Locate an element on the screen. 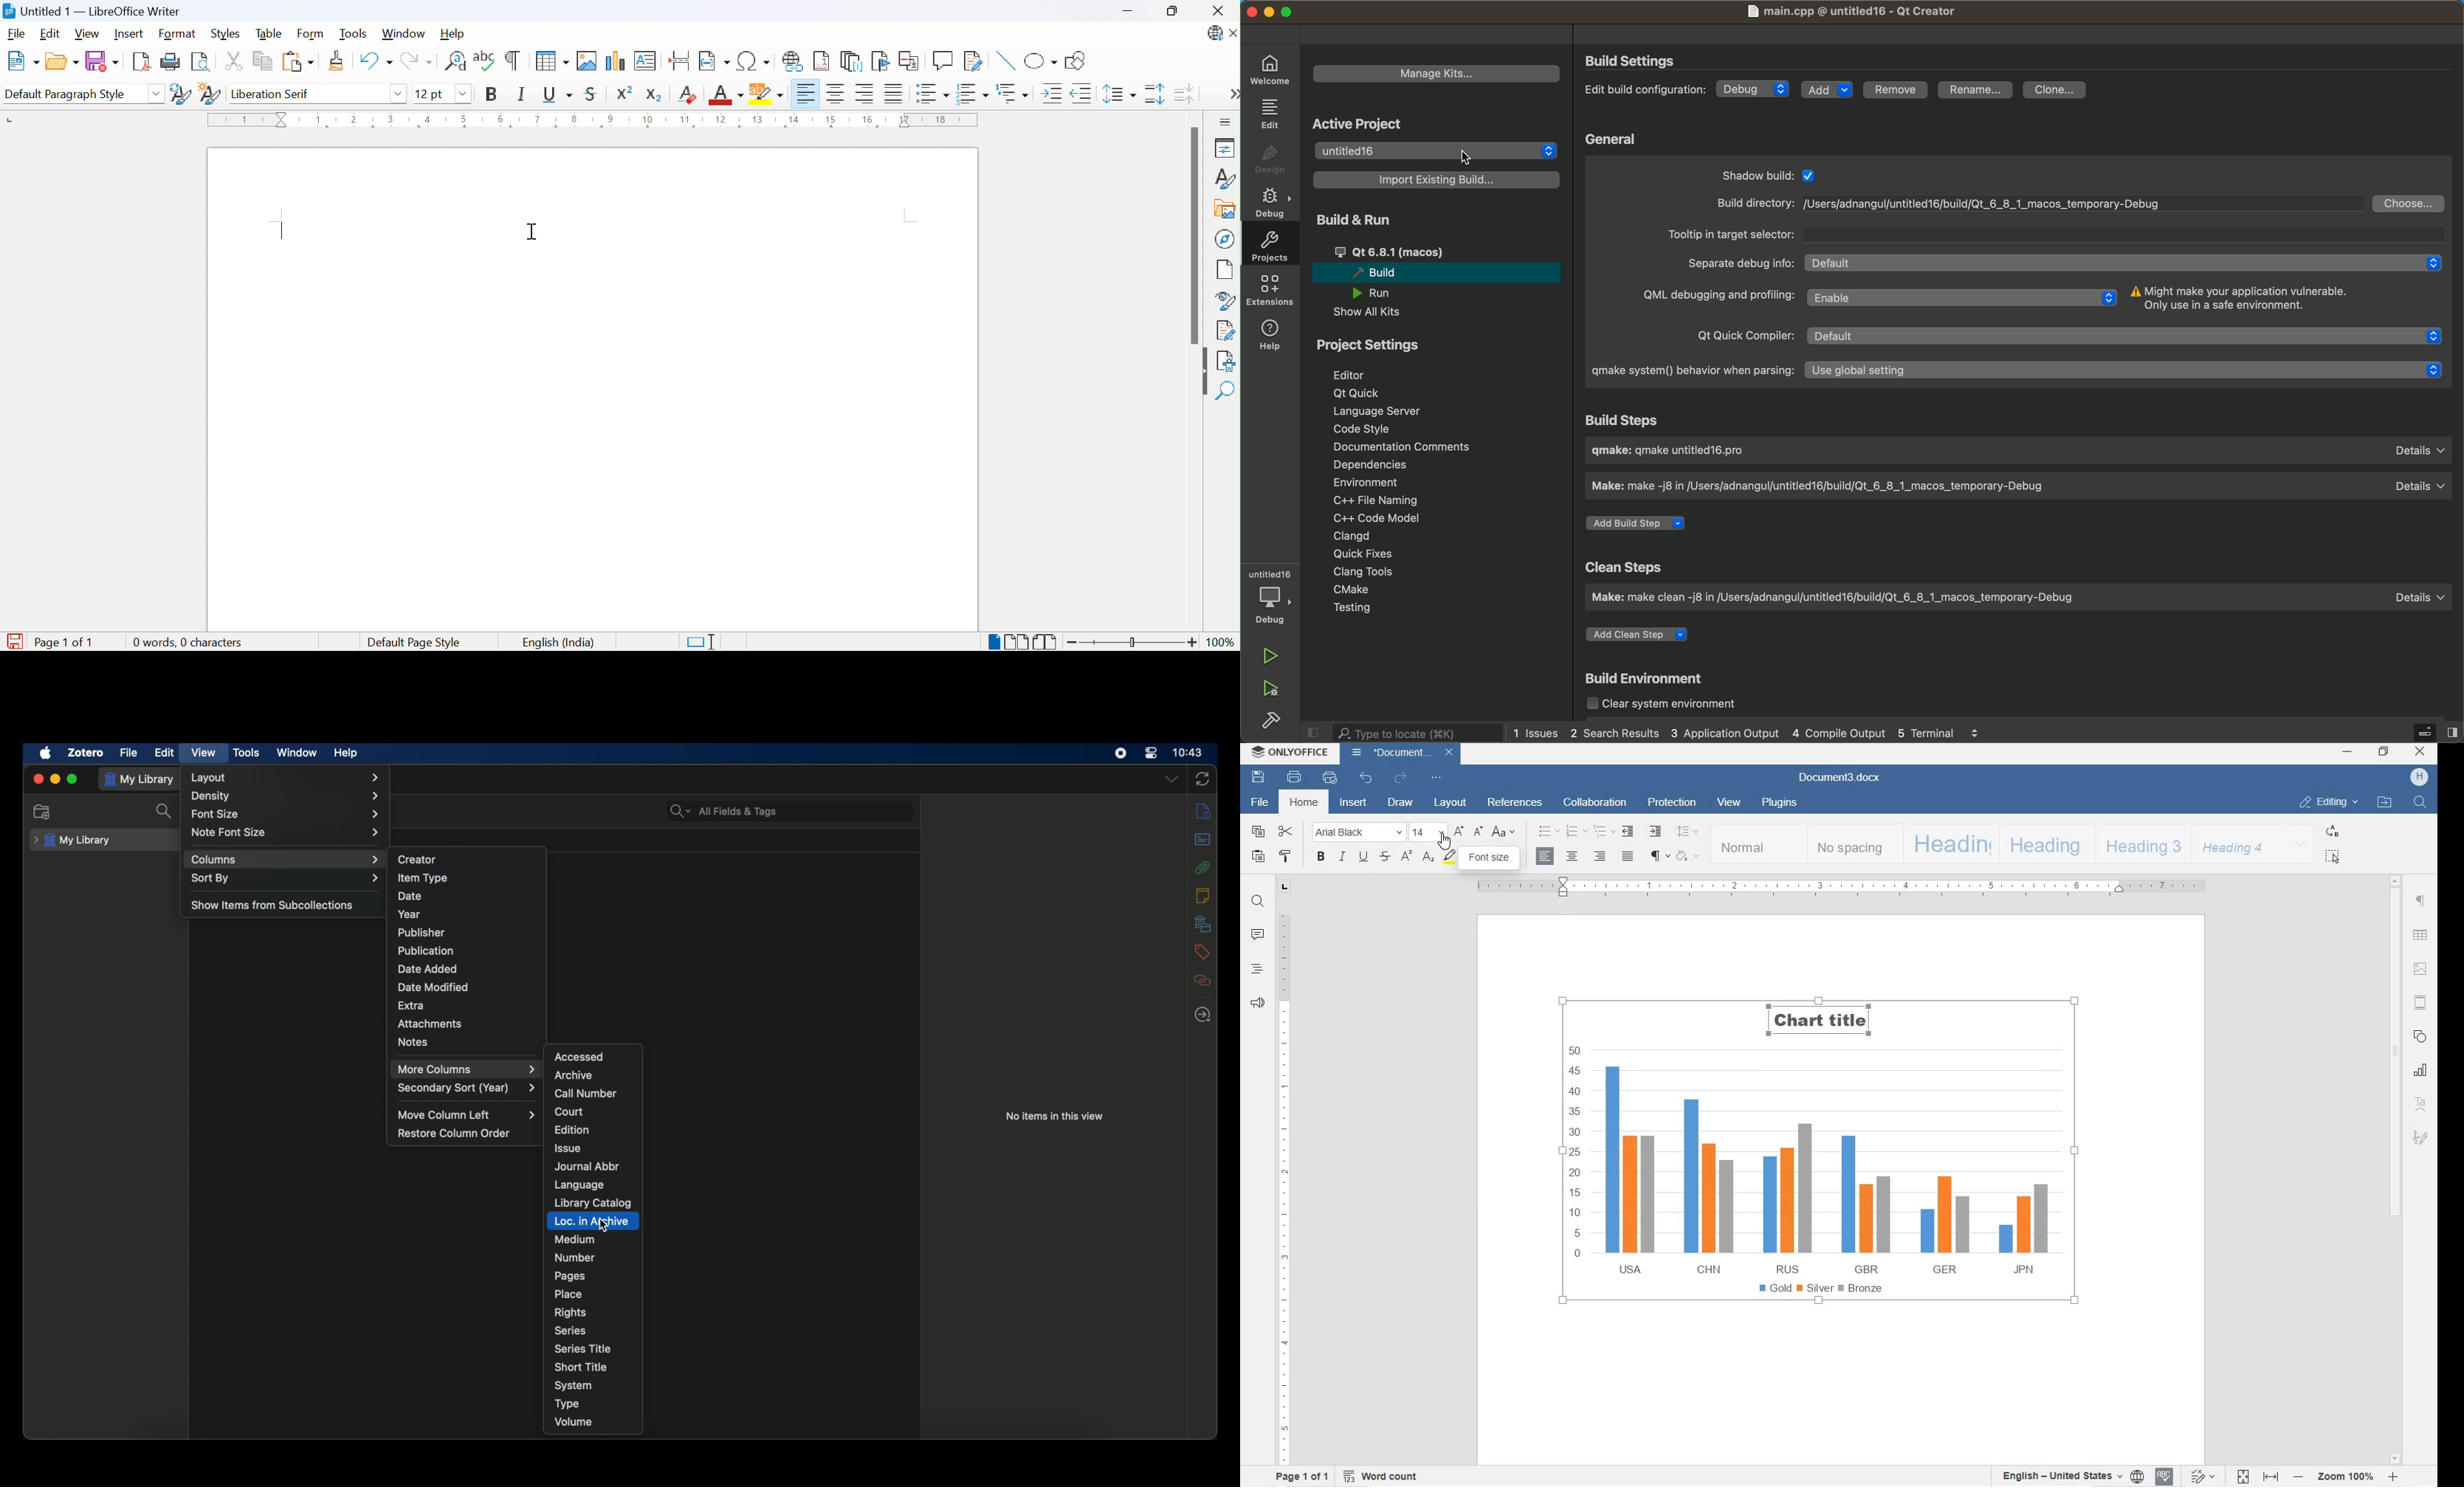 This screenshot has width=2464, height=1512. OPEN FILE LOCATION is located at coordinates (2385, 802).